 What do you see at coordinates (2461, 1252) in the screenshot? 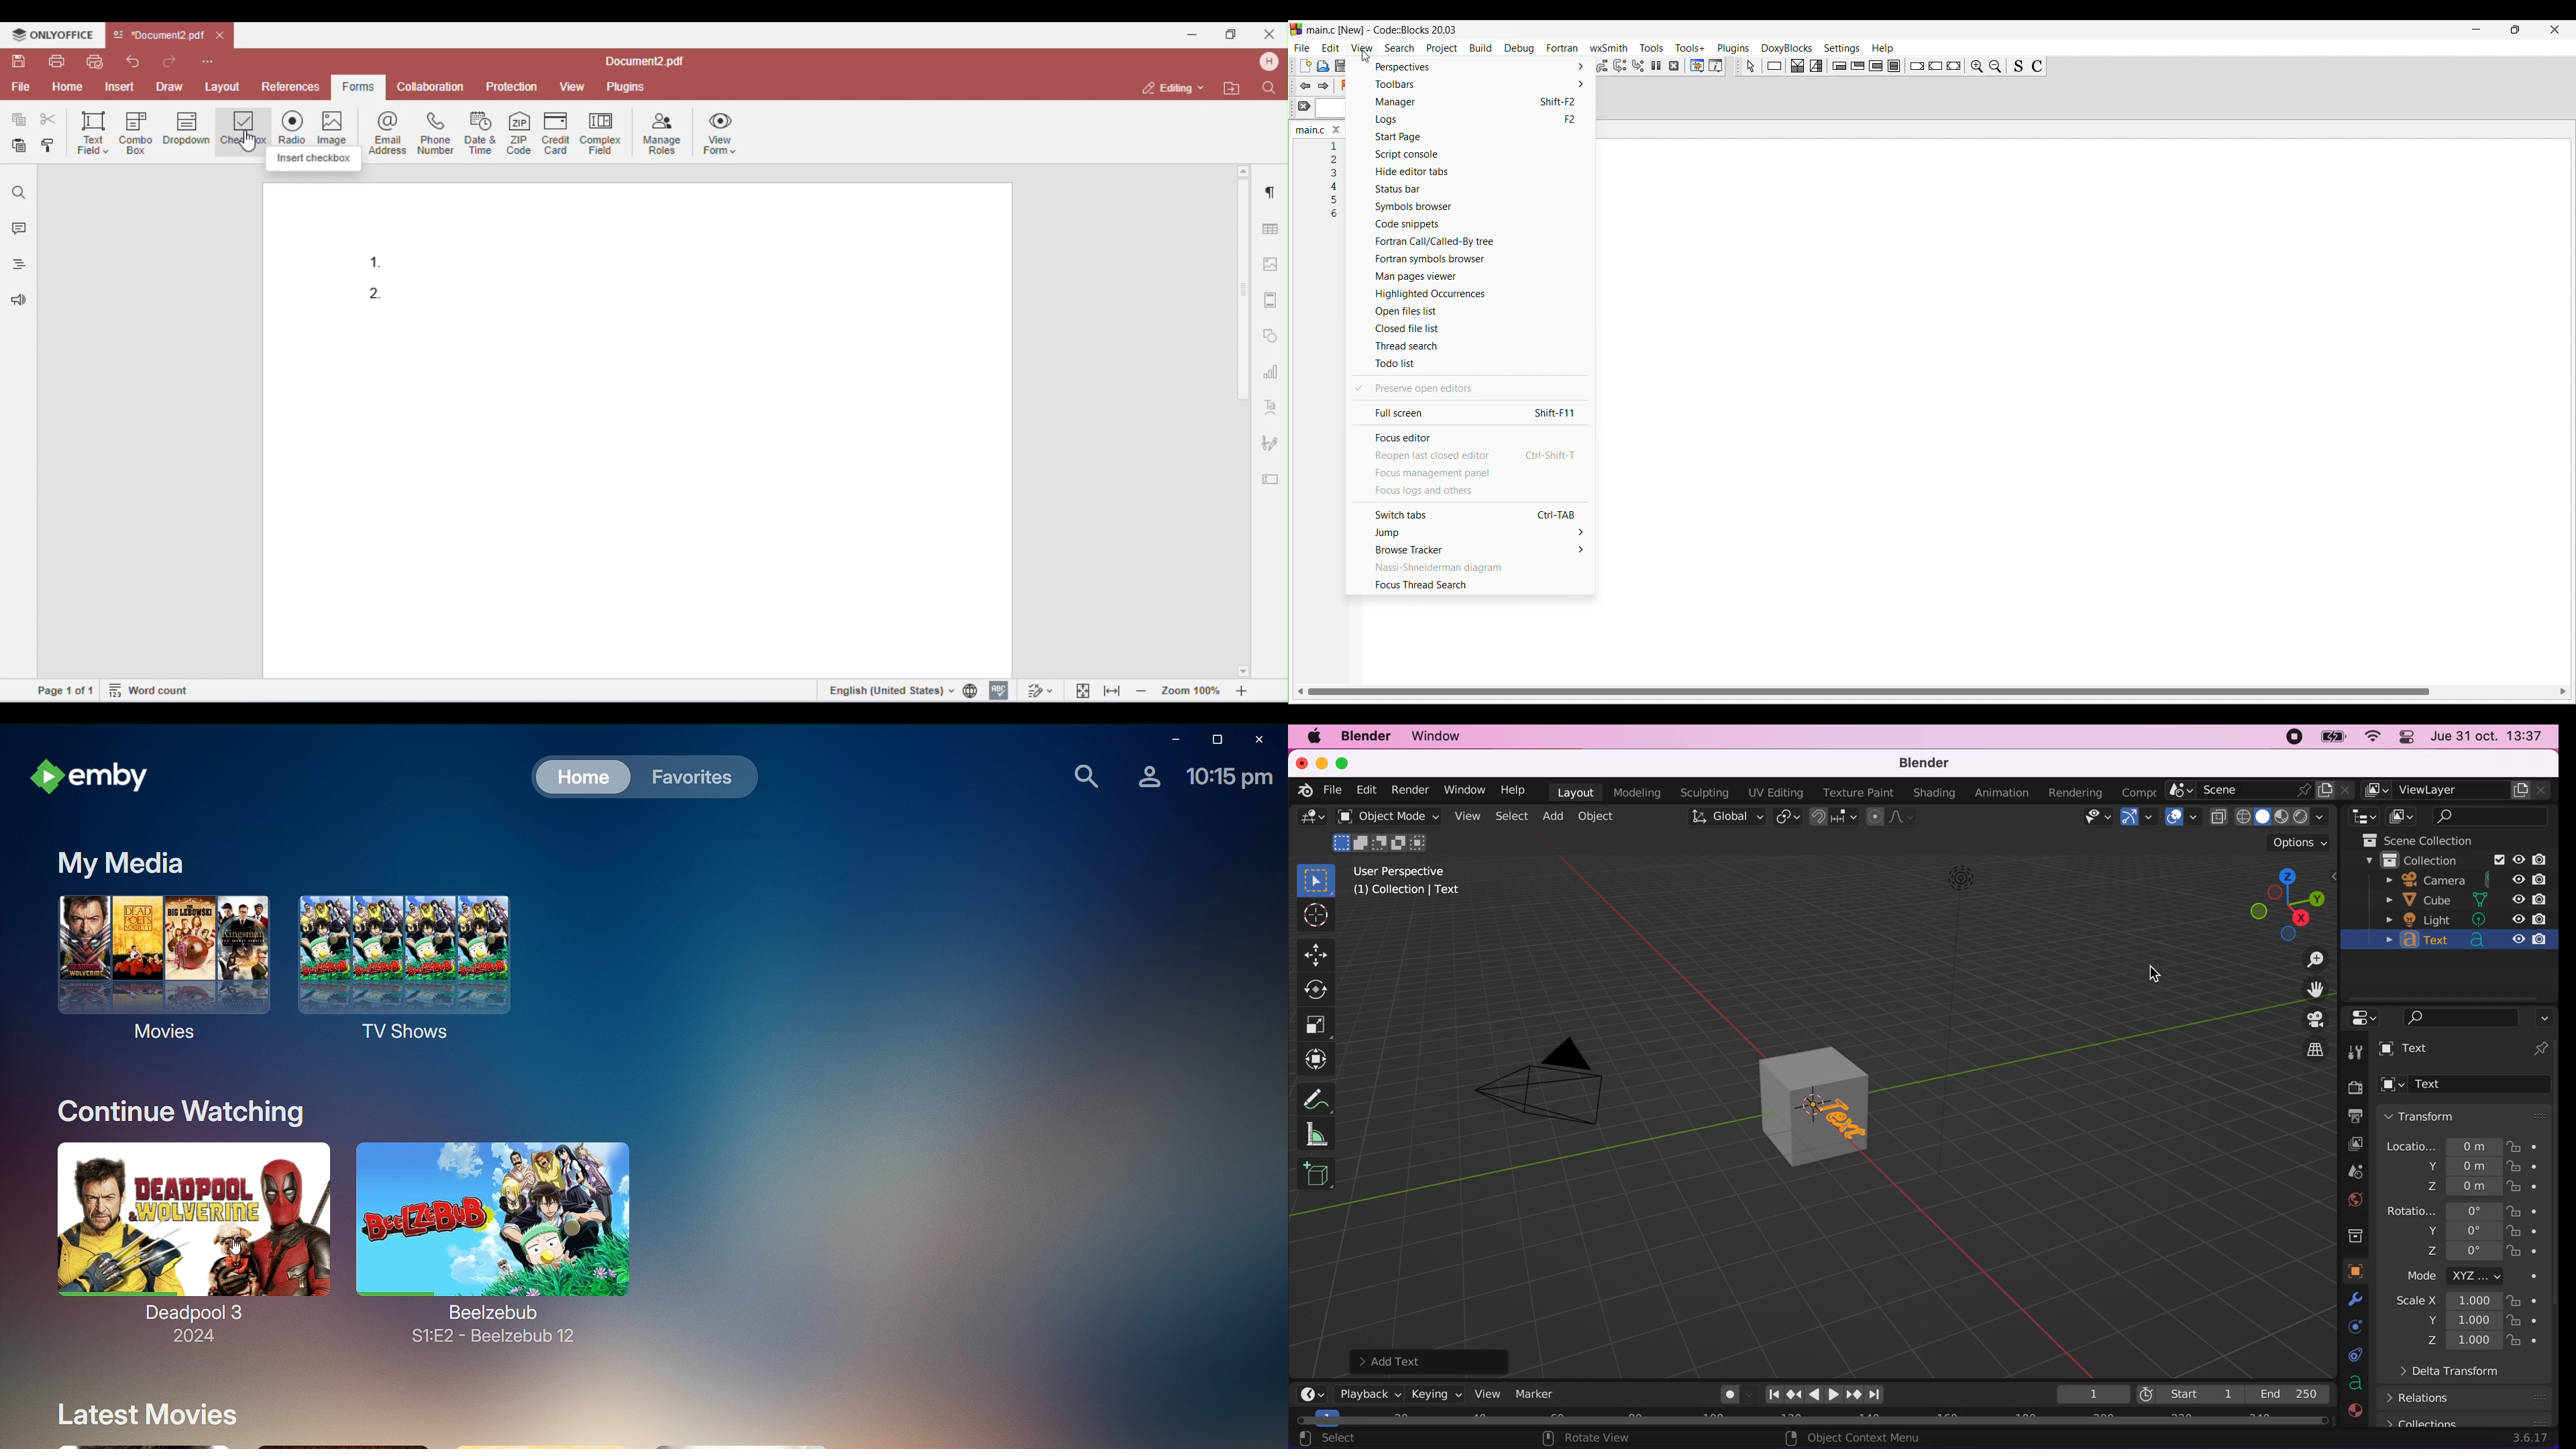
I see `Z 0°` at bounding box center [2461, 1252].